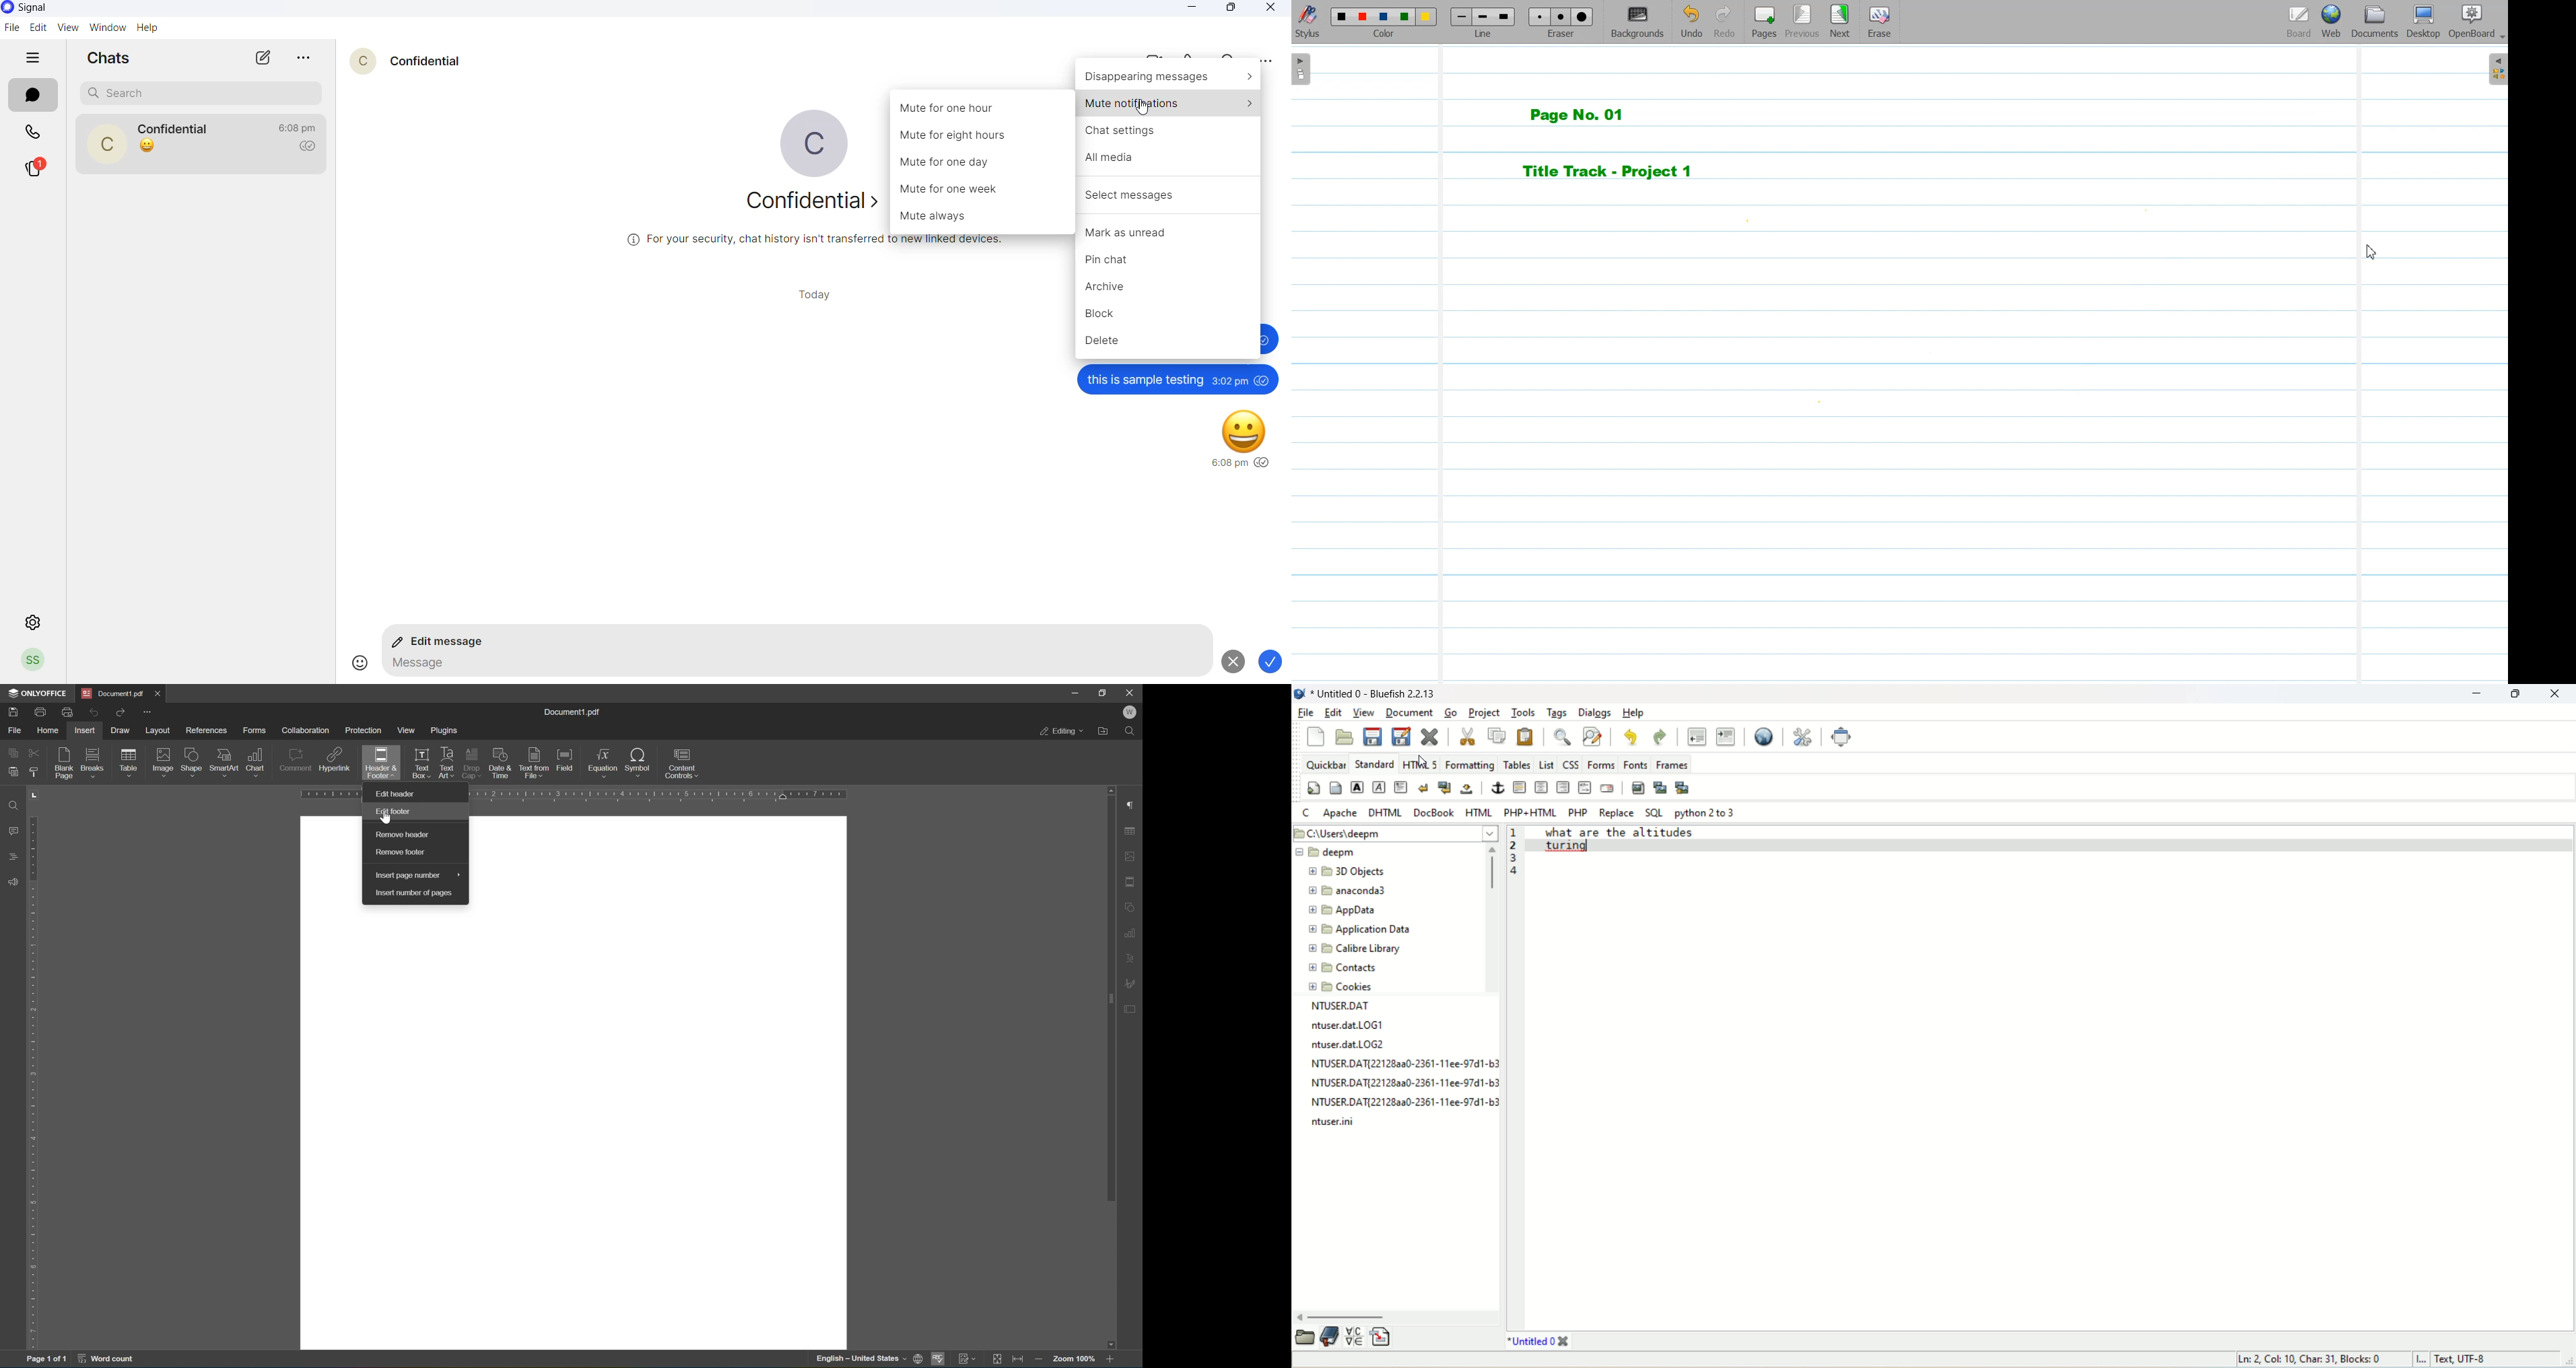  I want to click on cut, so click(1469, 736).